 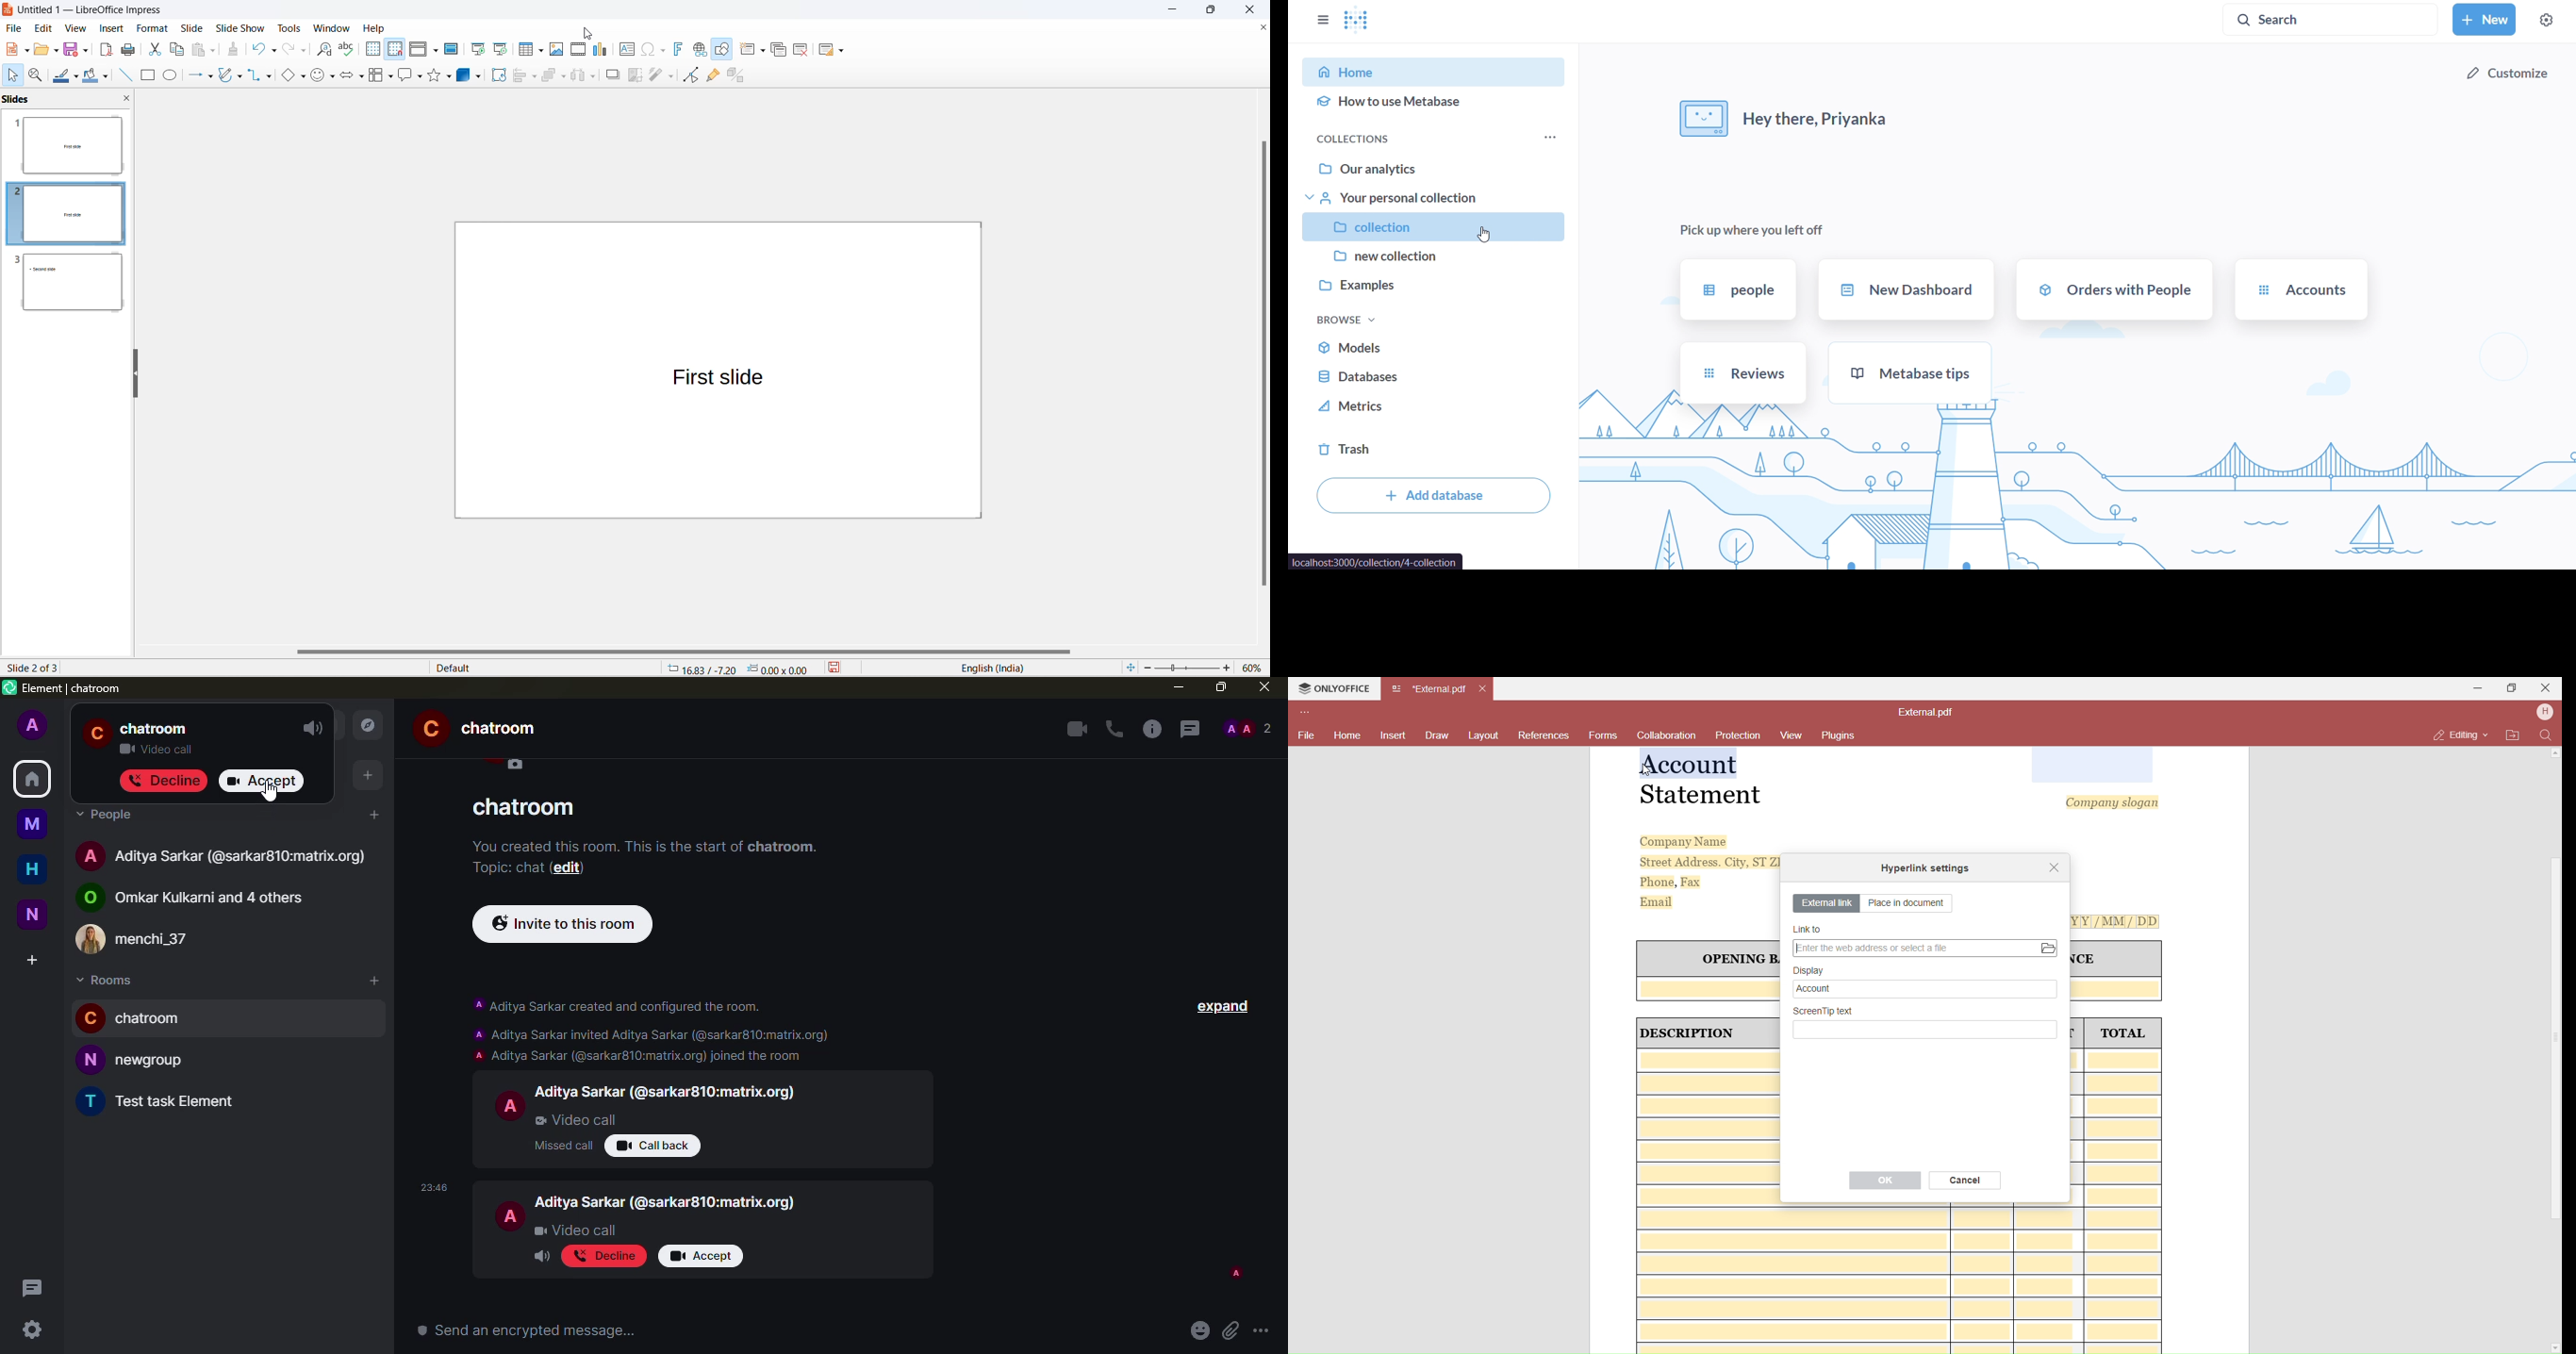 I want to click on video call, so click(x=575, y=1120).